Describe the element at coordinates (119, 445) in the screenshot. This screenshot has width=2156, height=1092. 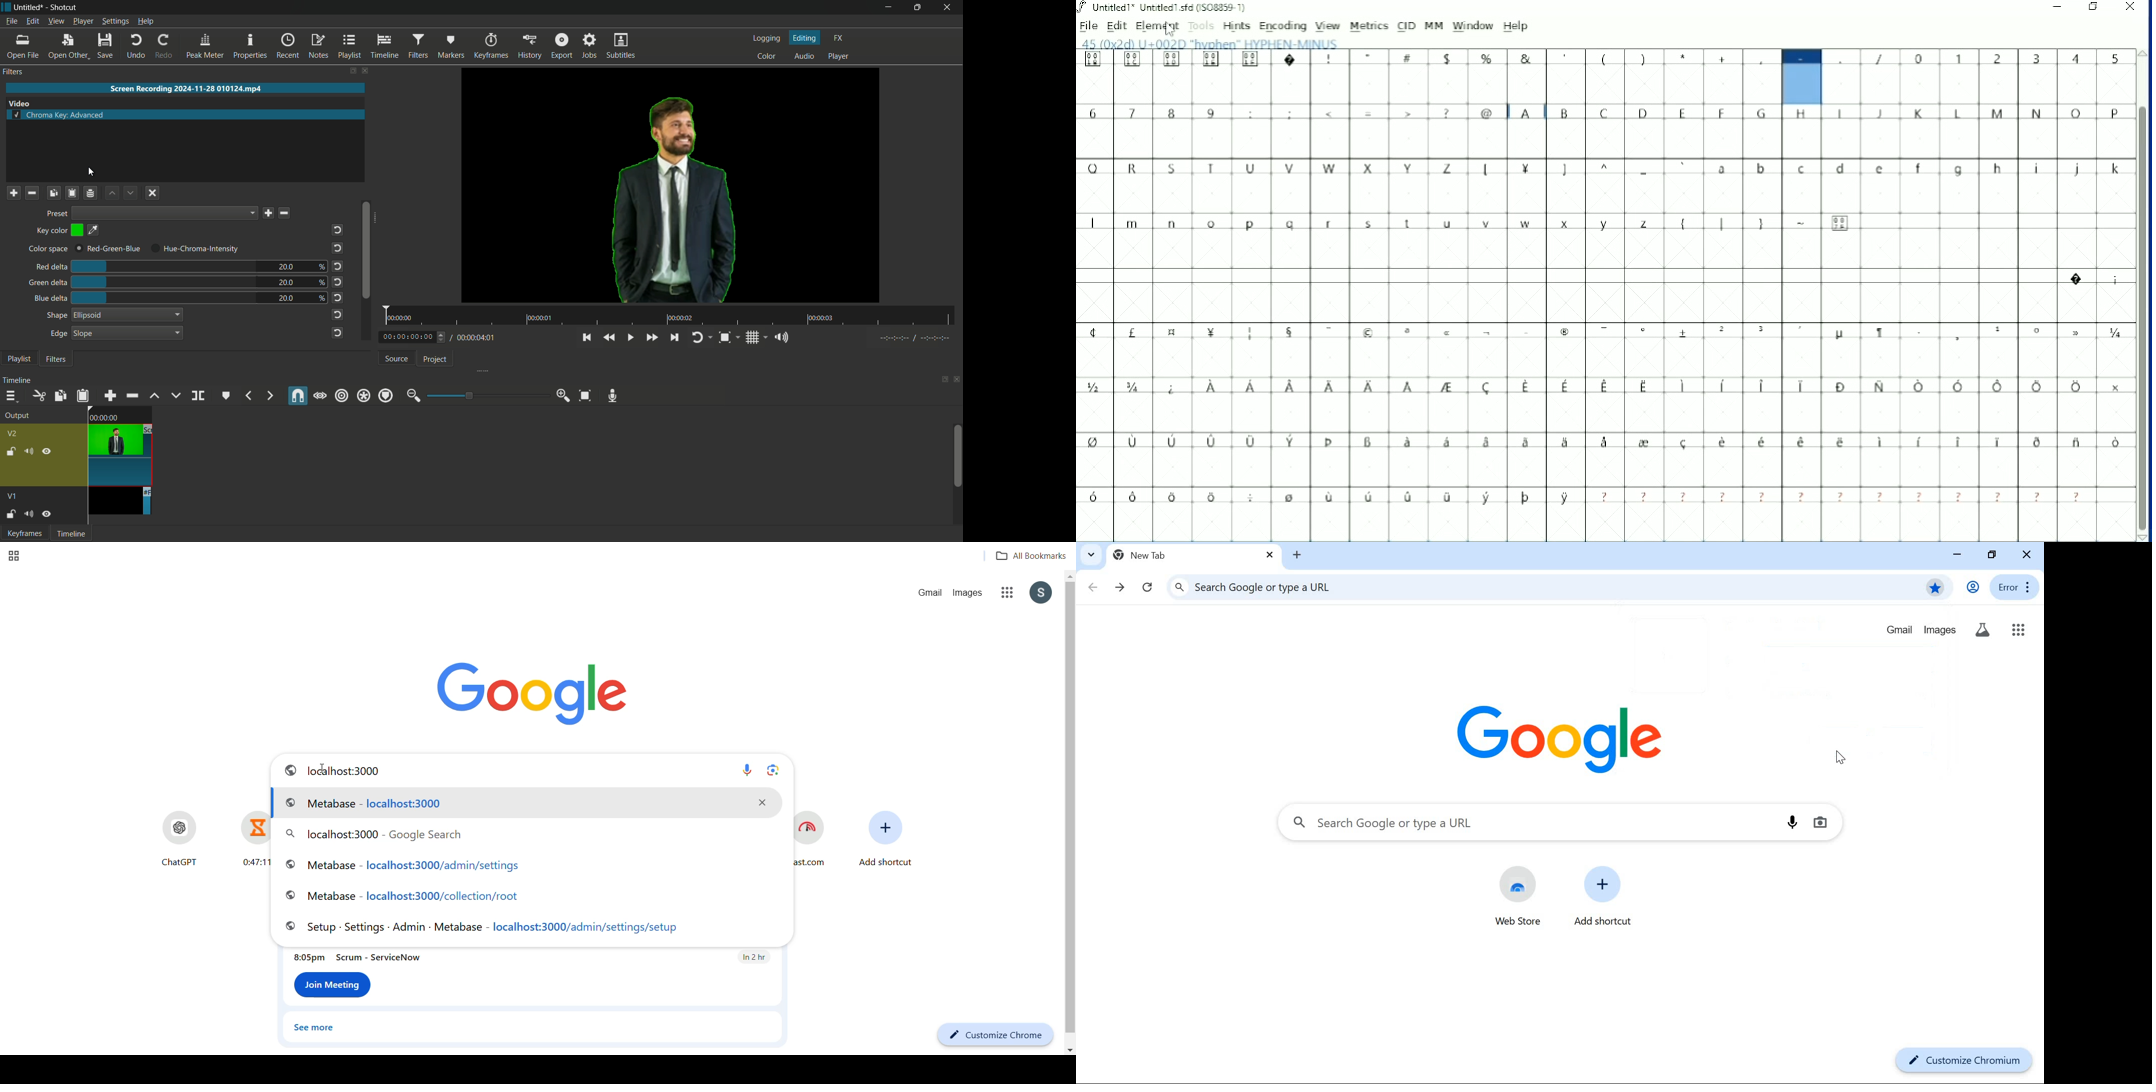
I see `video-2 on timeline` at that location.